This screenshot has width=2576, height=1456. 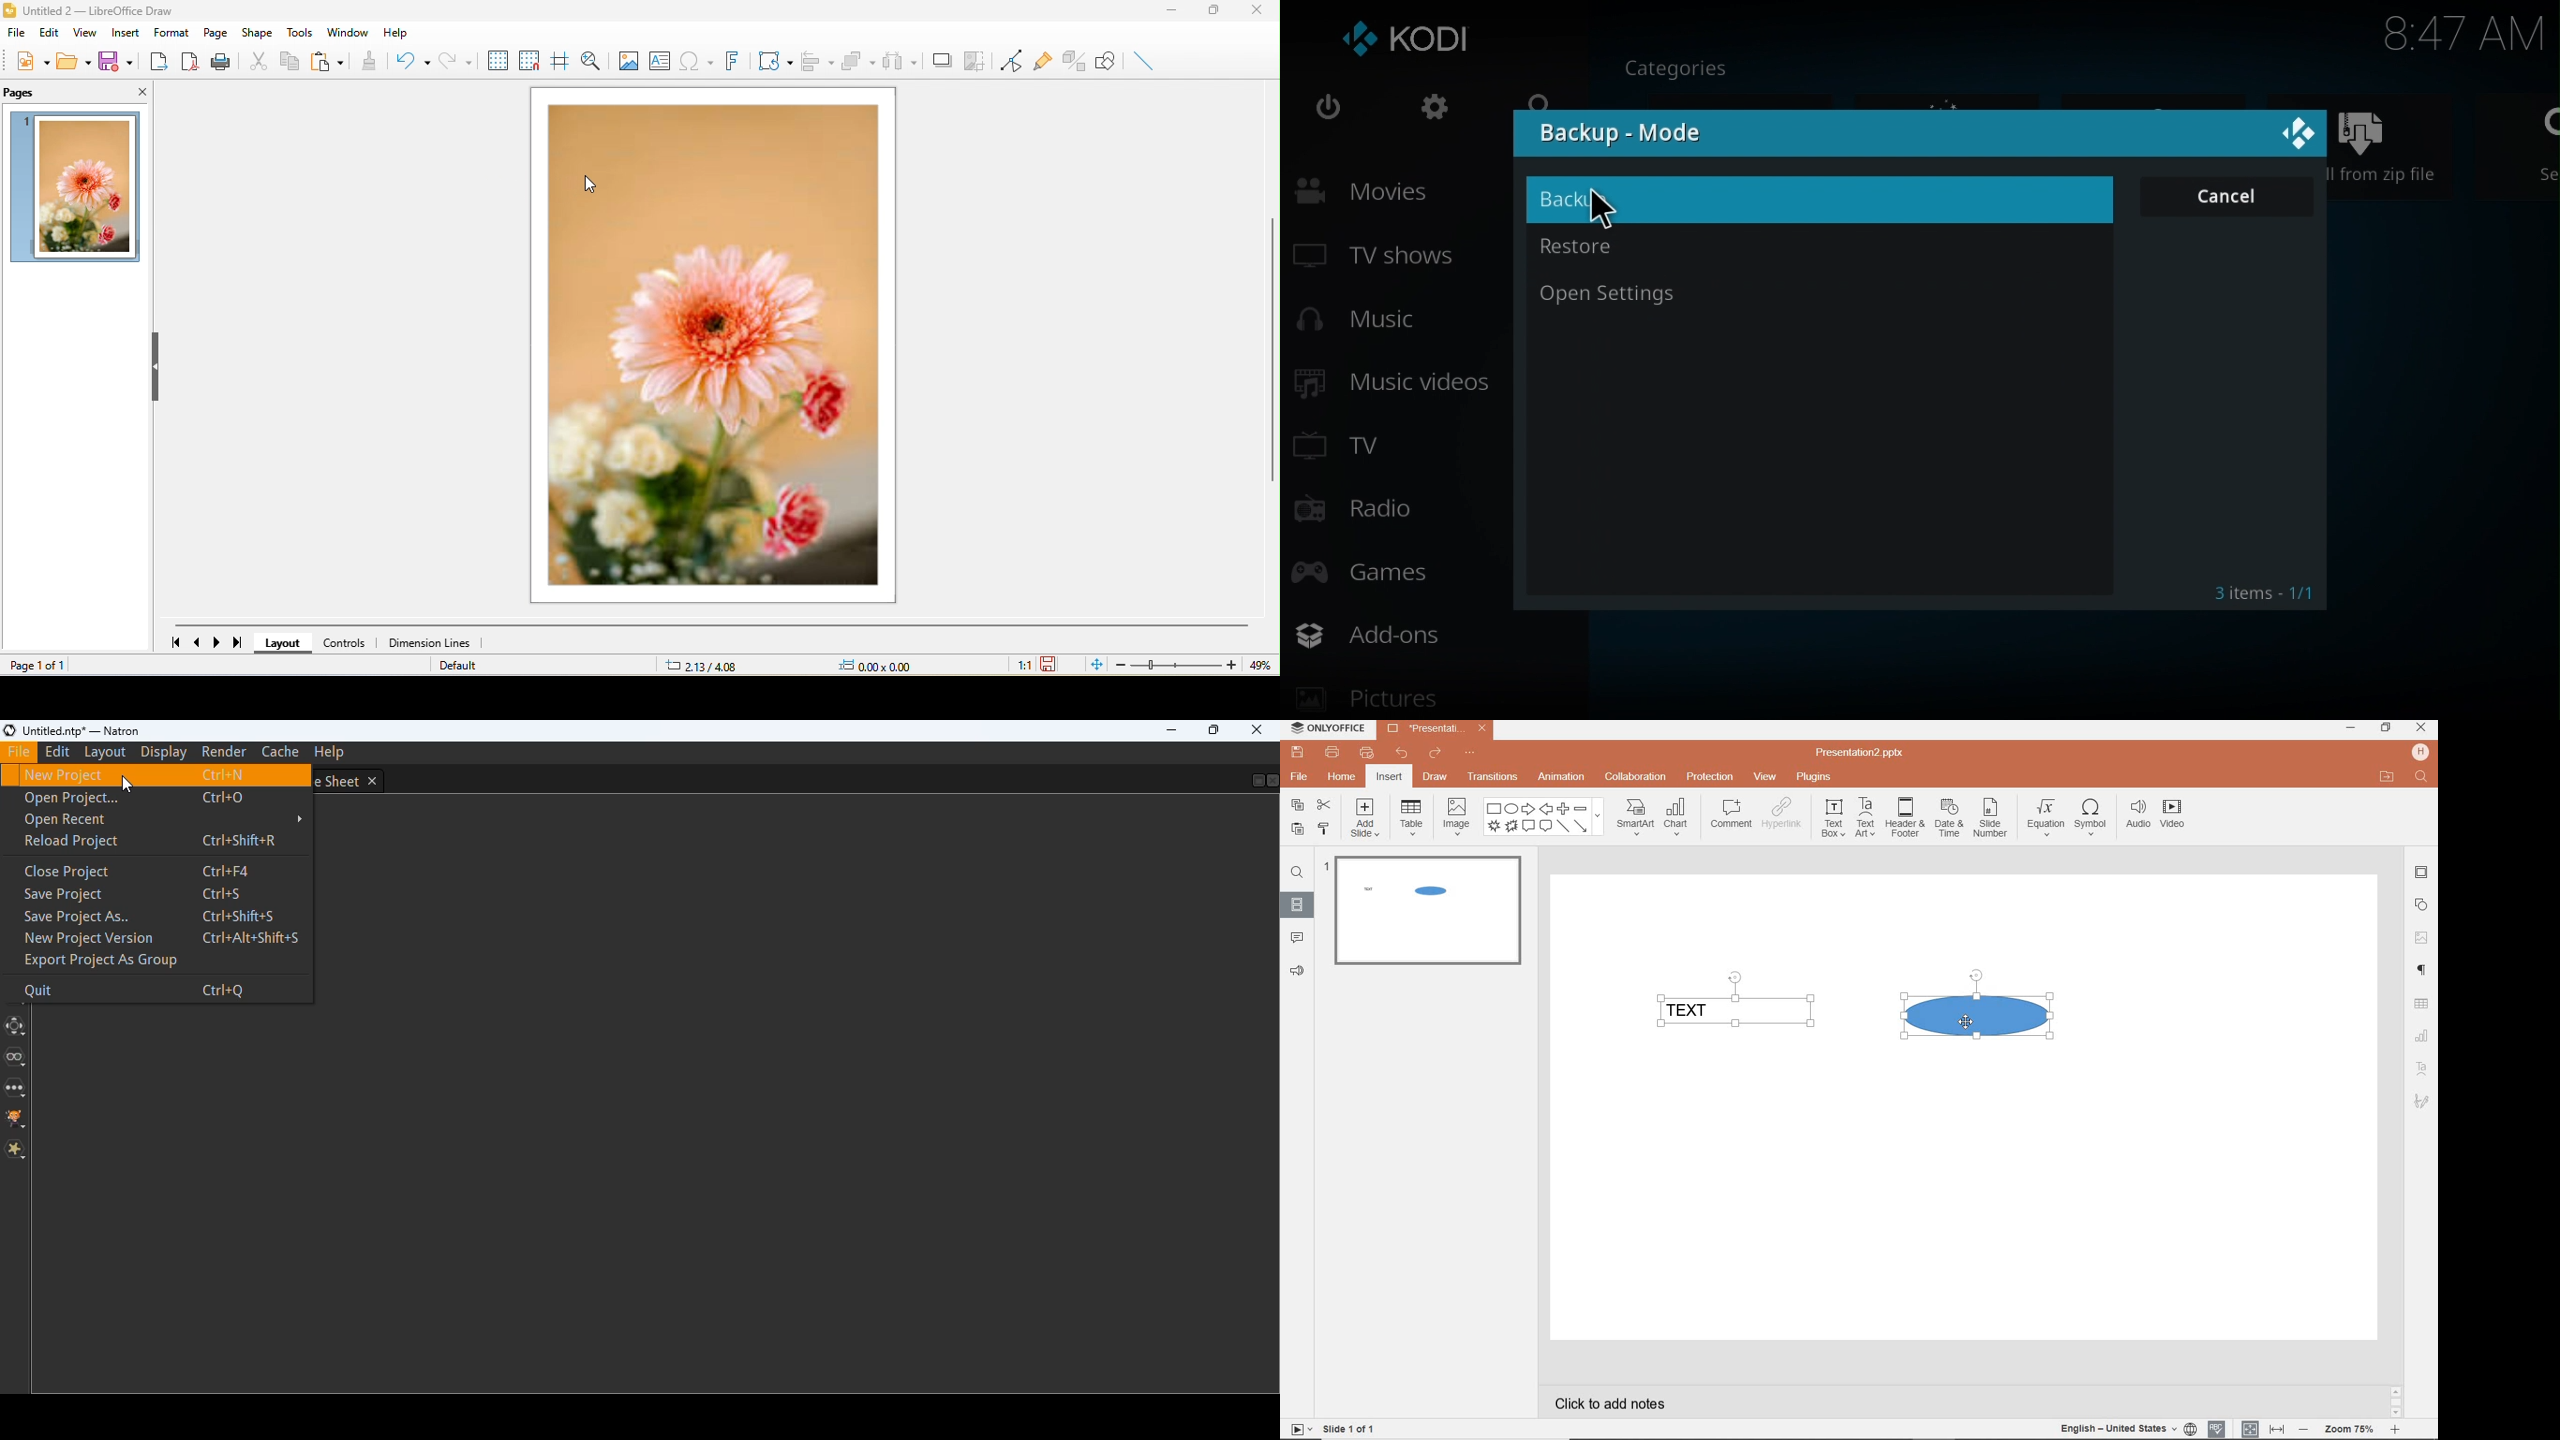 What do you see at coordinates (1832, 819) in the screenshot?
I see `textbox` at bounding box center [1832, 819].